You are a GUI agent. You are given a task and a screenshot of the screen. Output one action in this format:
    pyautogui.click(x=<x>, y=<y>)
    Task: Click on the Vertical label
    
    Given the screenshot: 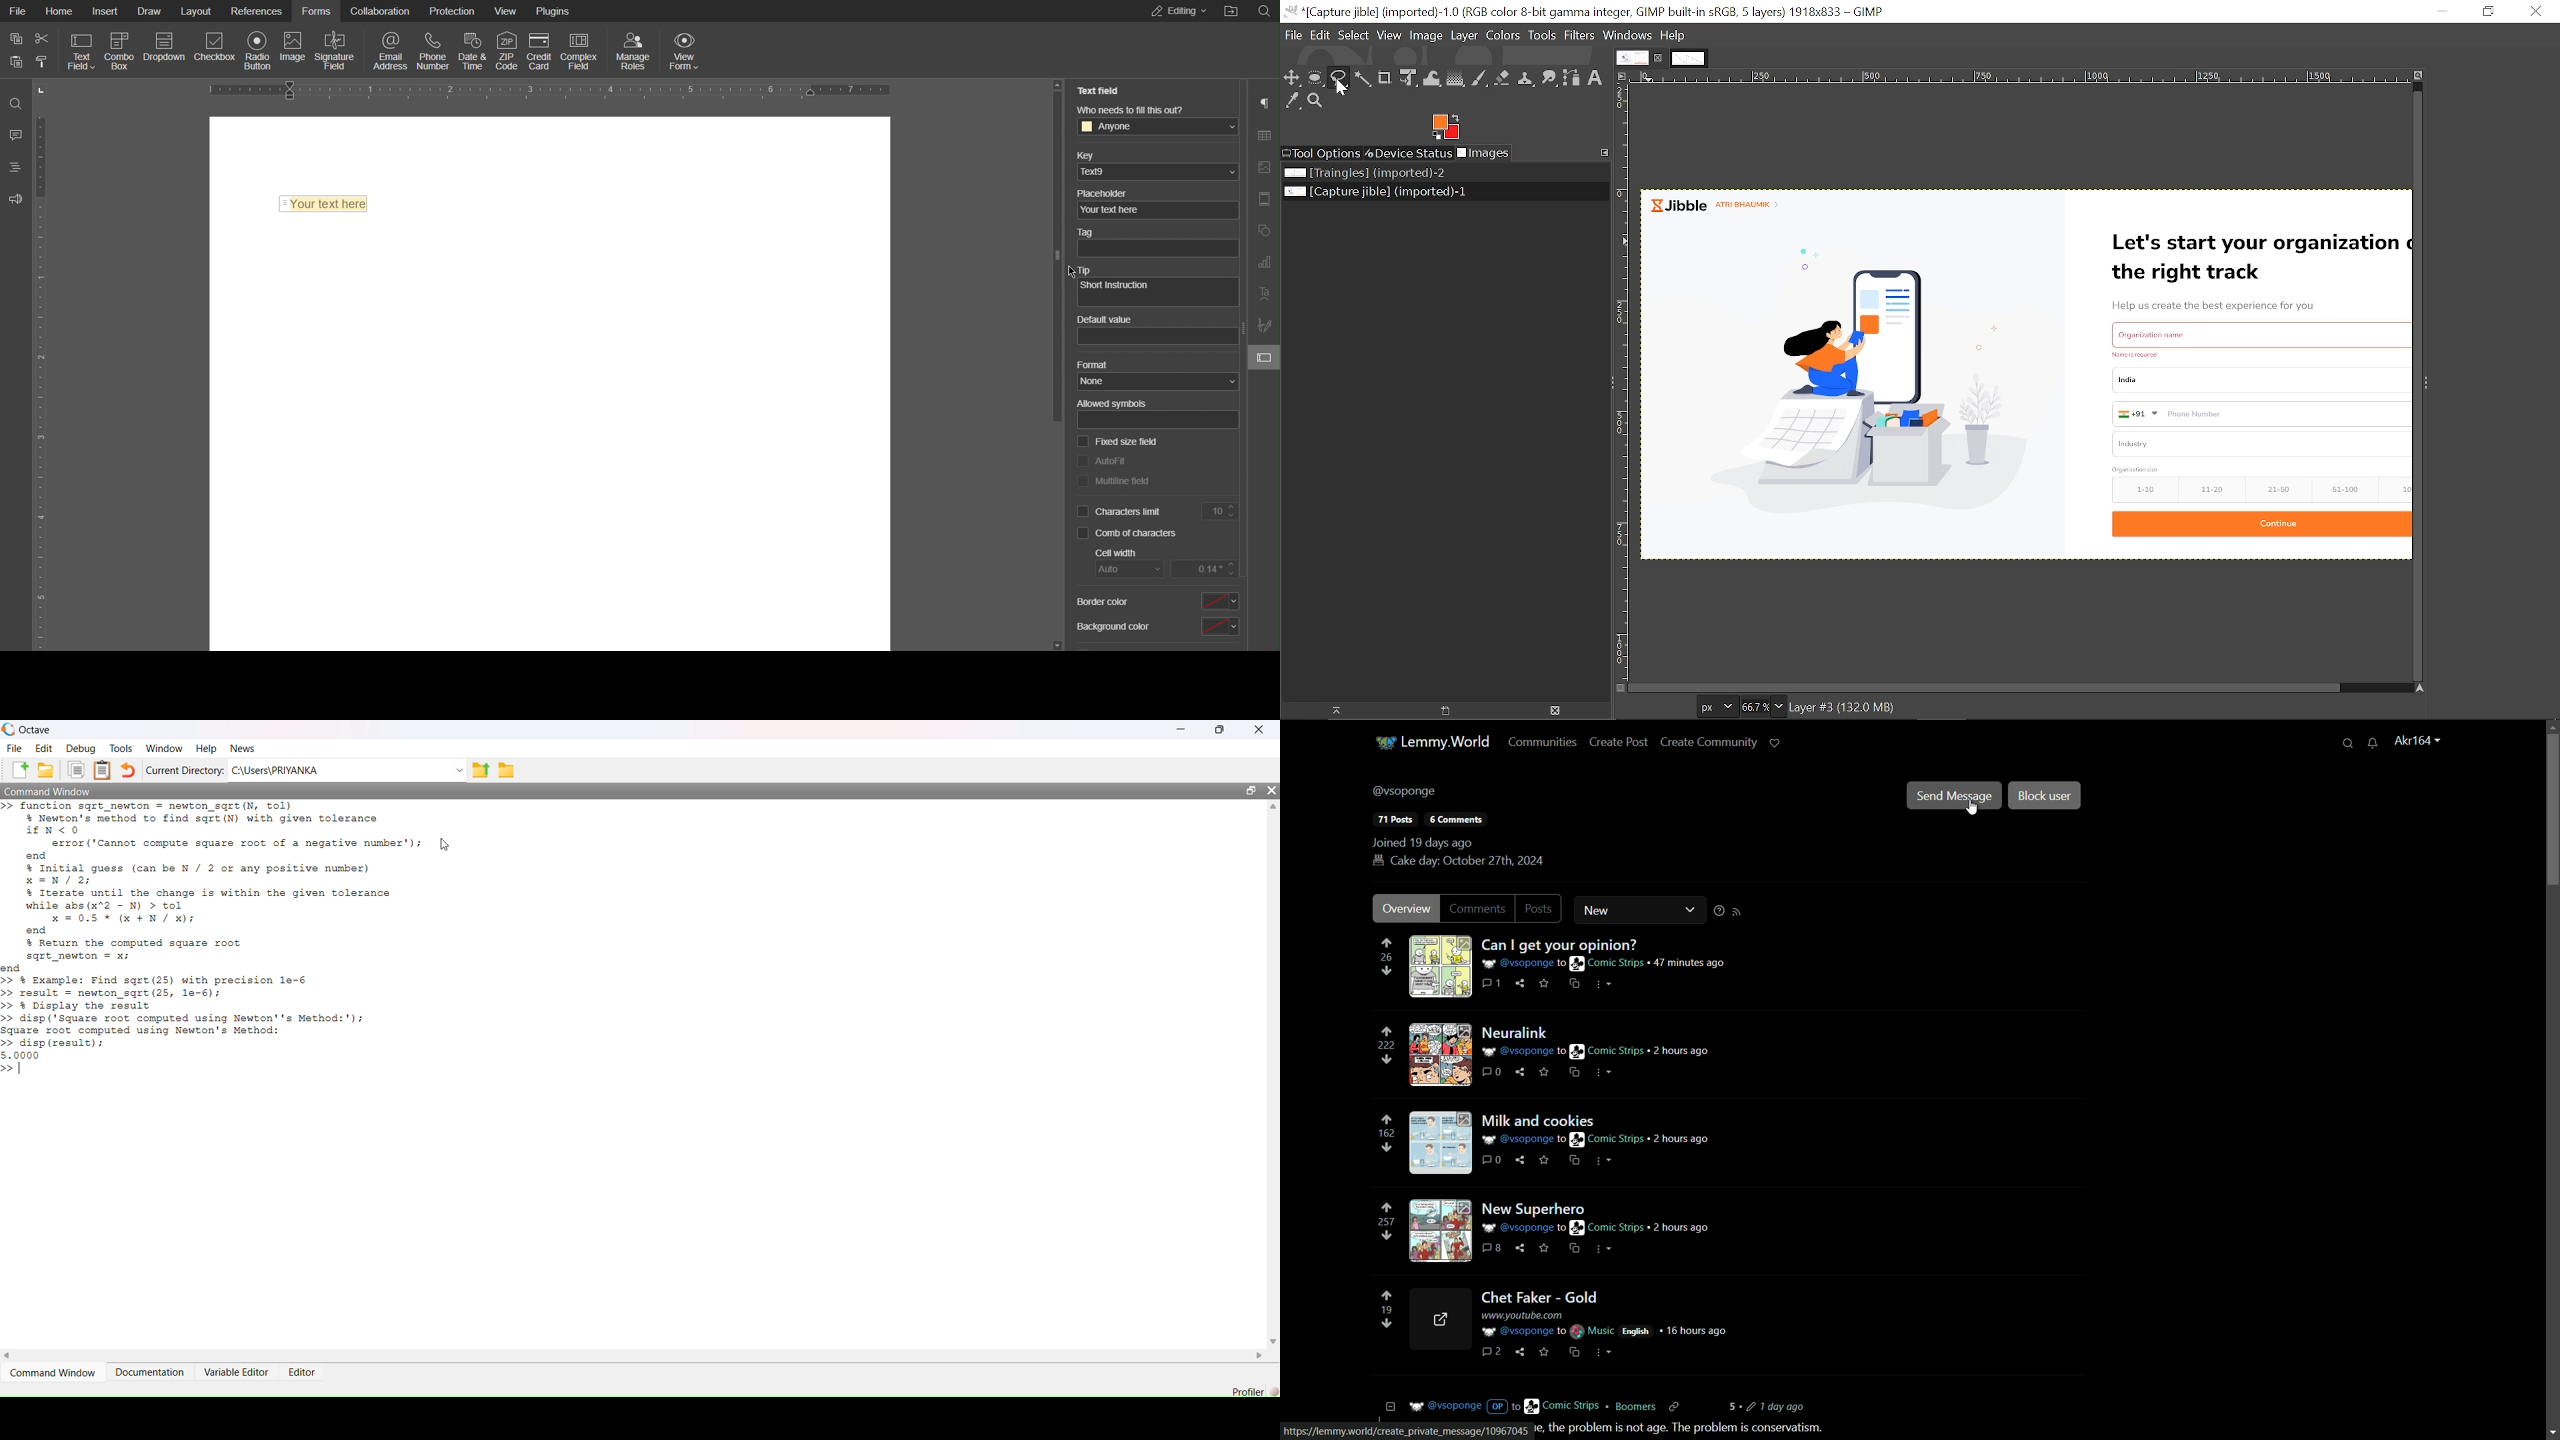 What is the action you would take?
    pyautogui.click(x=1624, y=381)
    